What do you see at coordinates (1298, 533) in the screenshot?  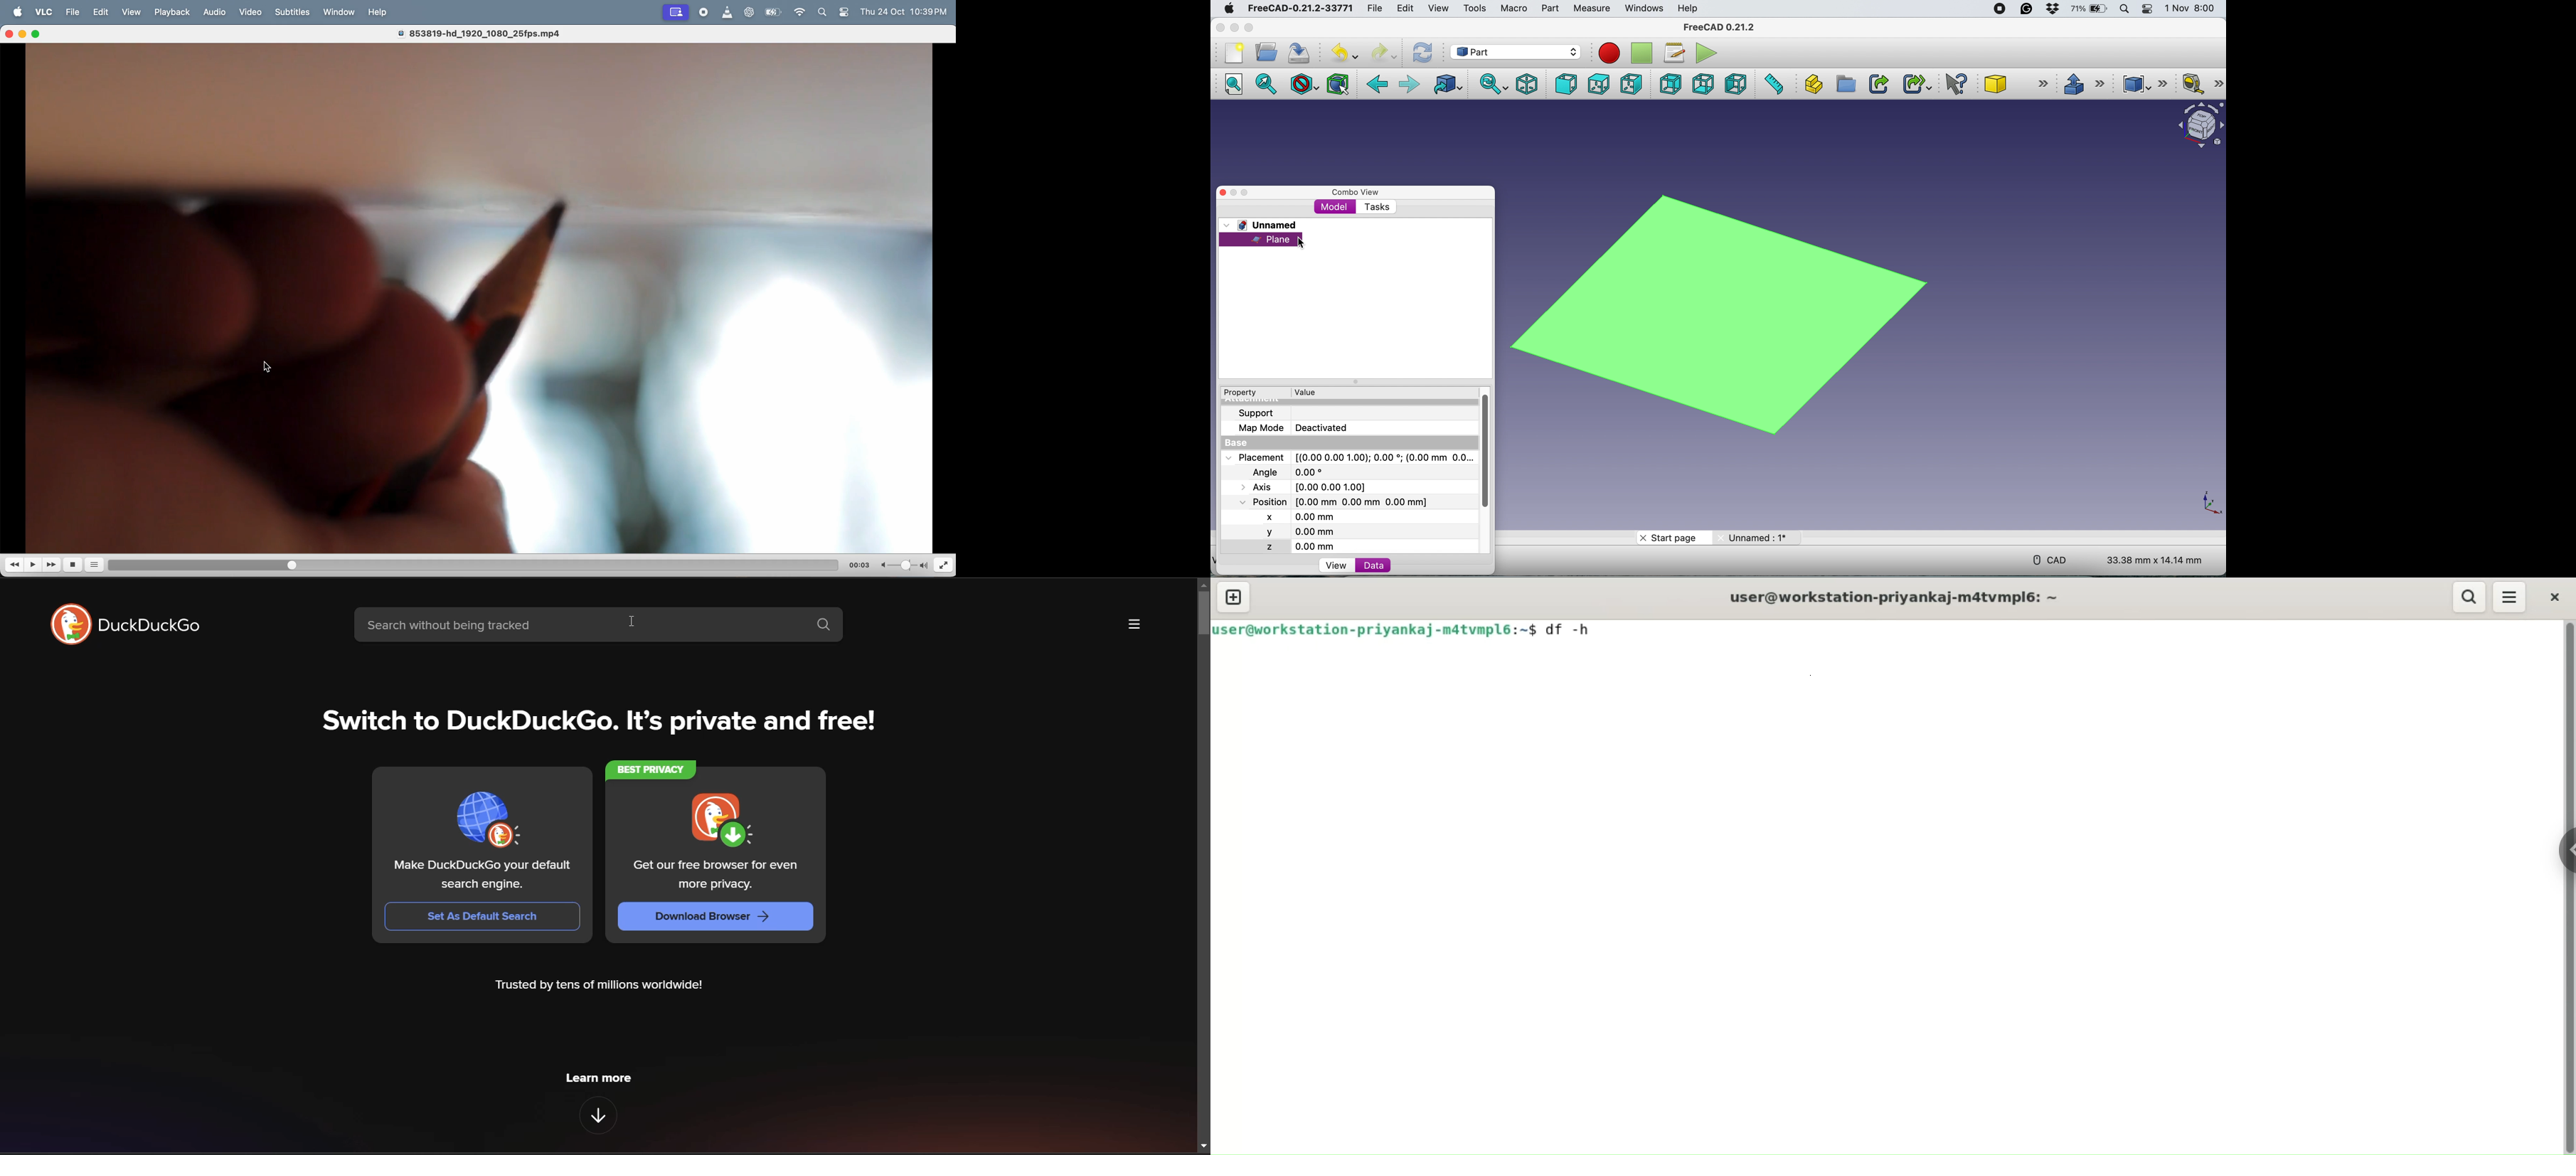 I see `y 0.00 mm` at bounding box center [1298, 533].